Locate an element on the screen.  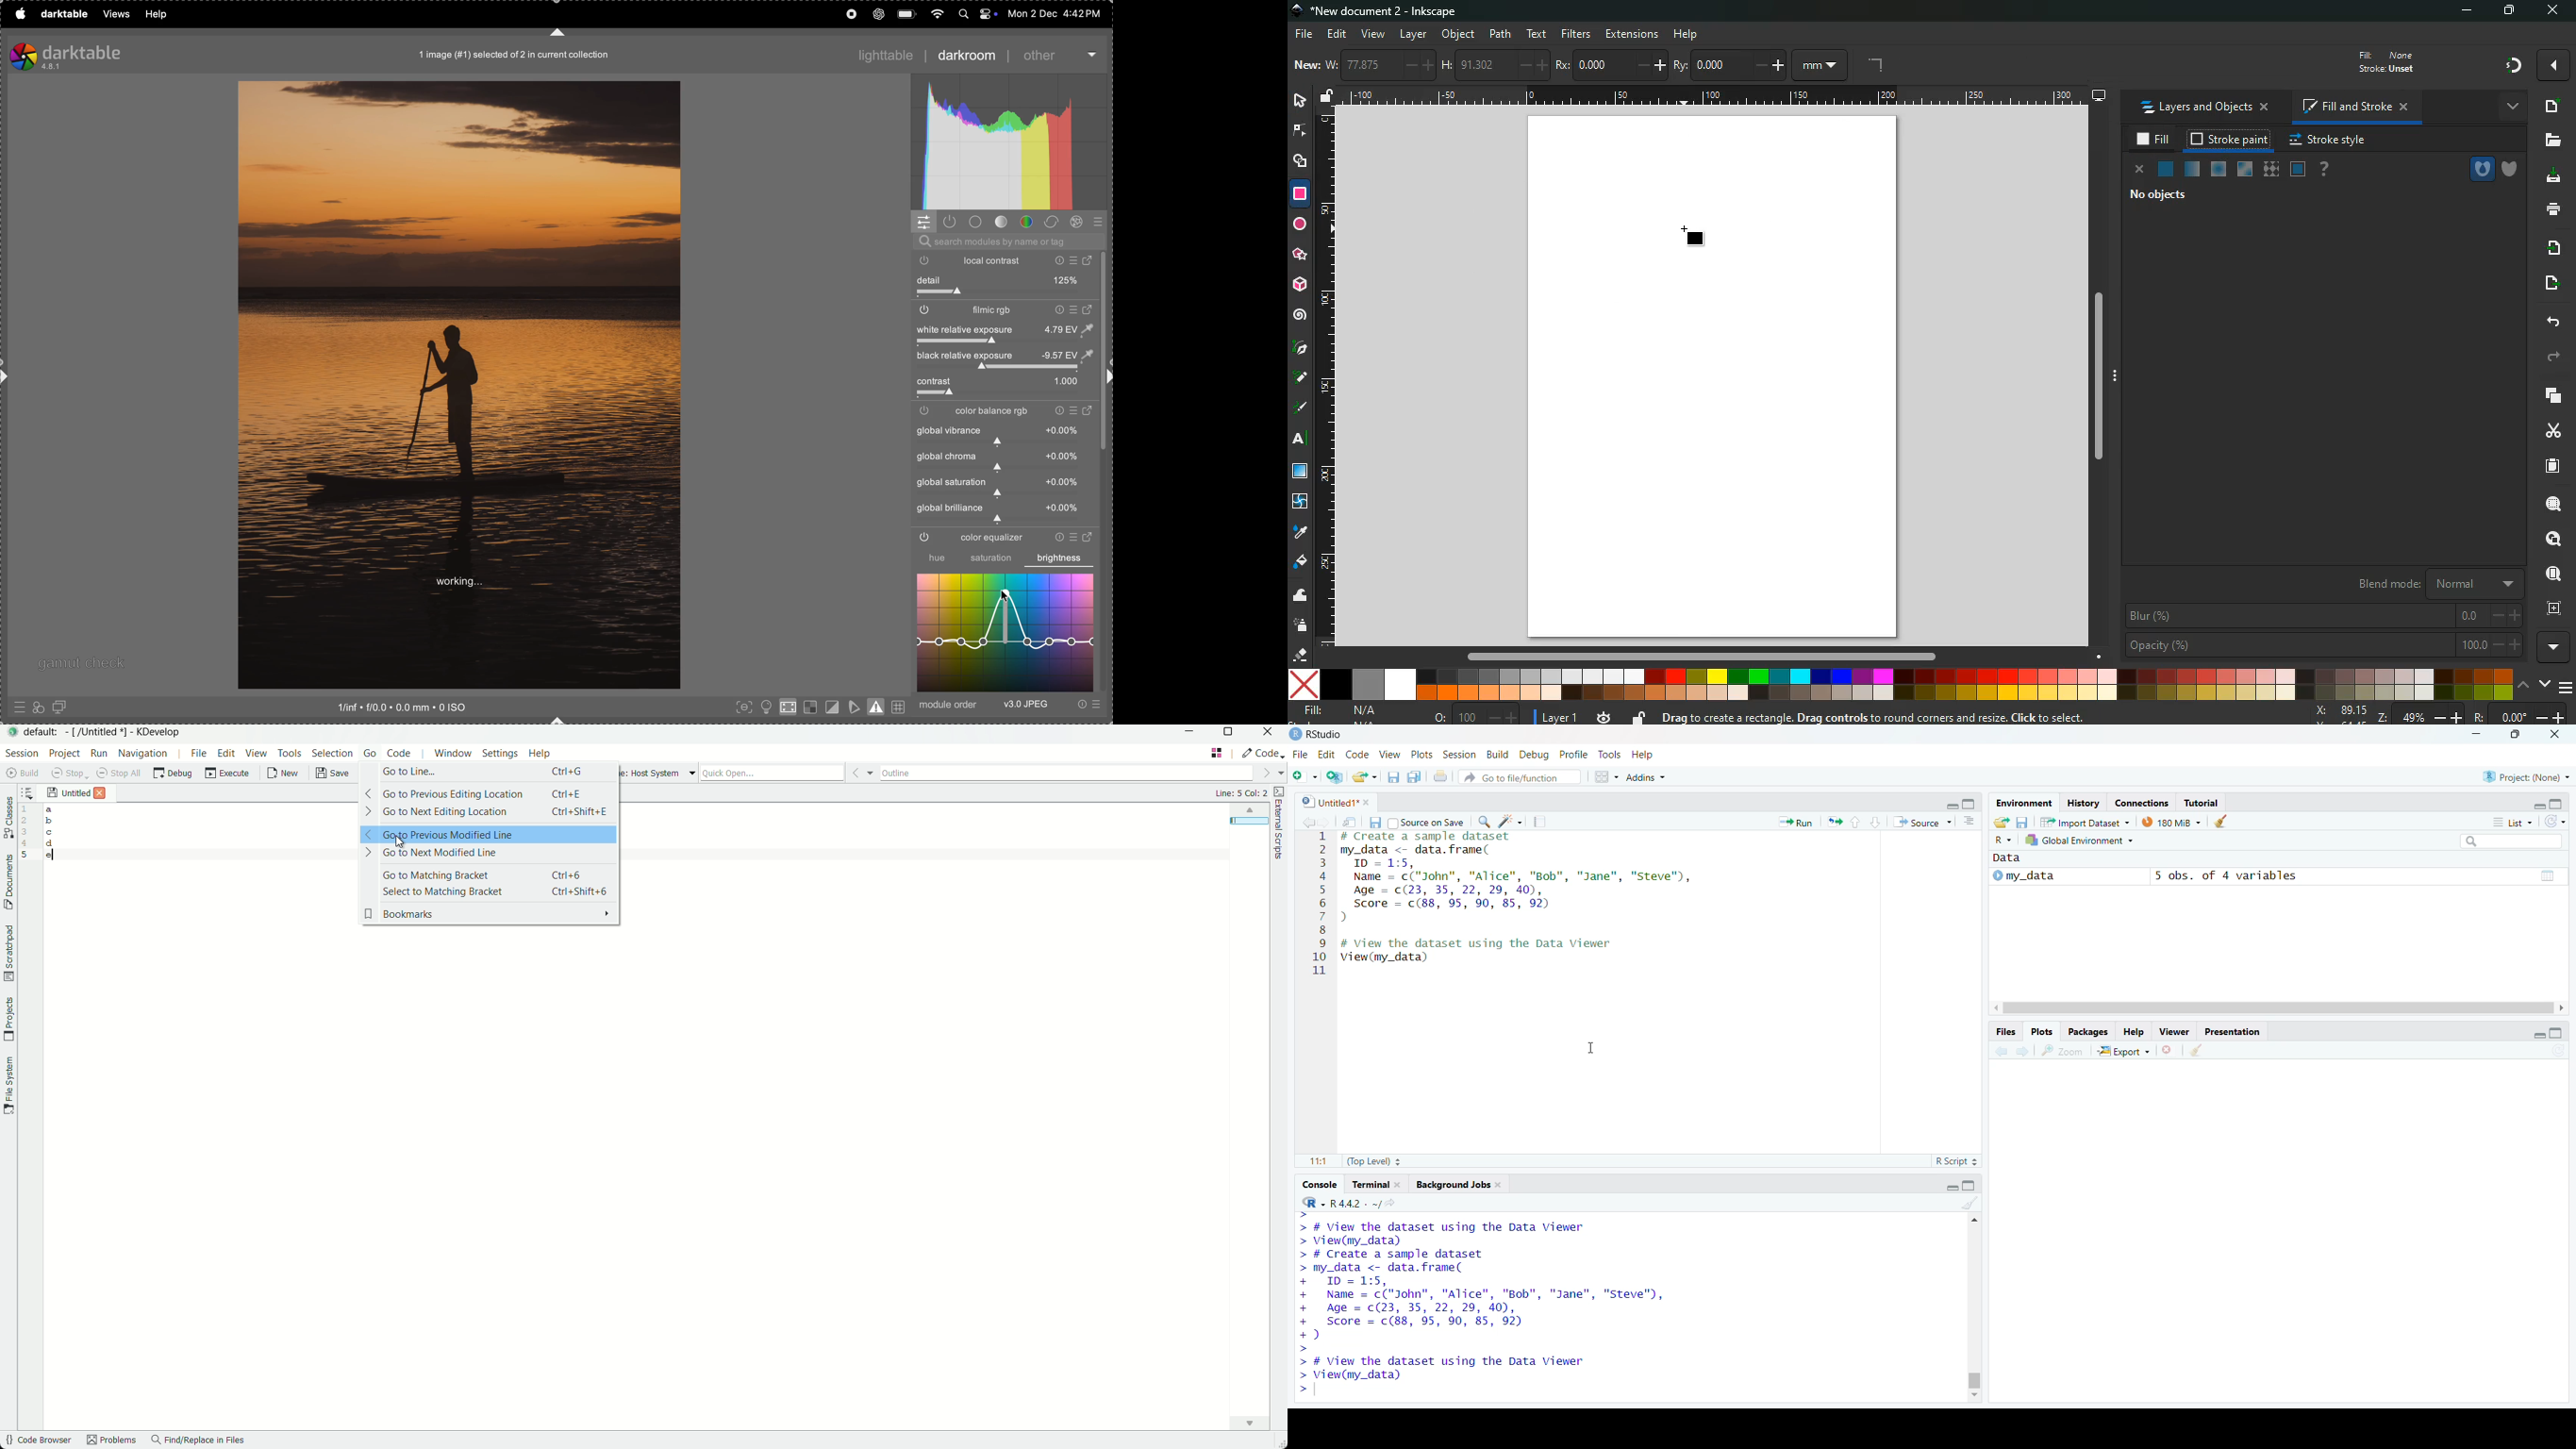
layer is located at coordinates (1557, 716).